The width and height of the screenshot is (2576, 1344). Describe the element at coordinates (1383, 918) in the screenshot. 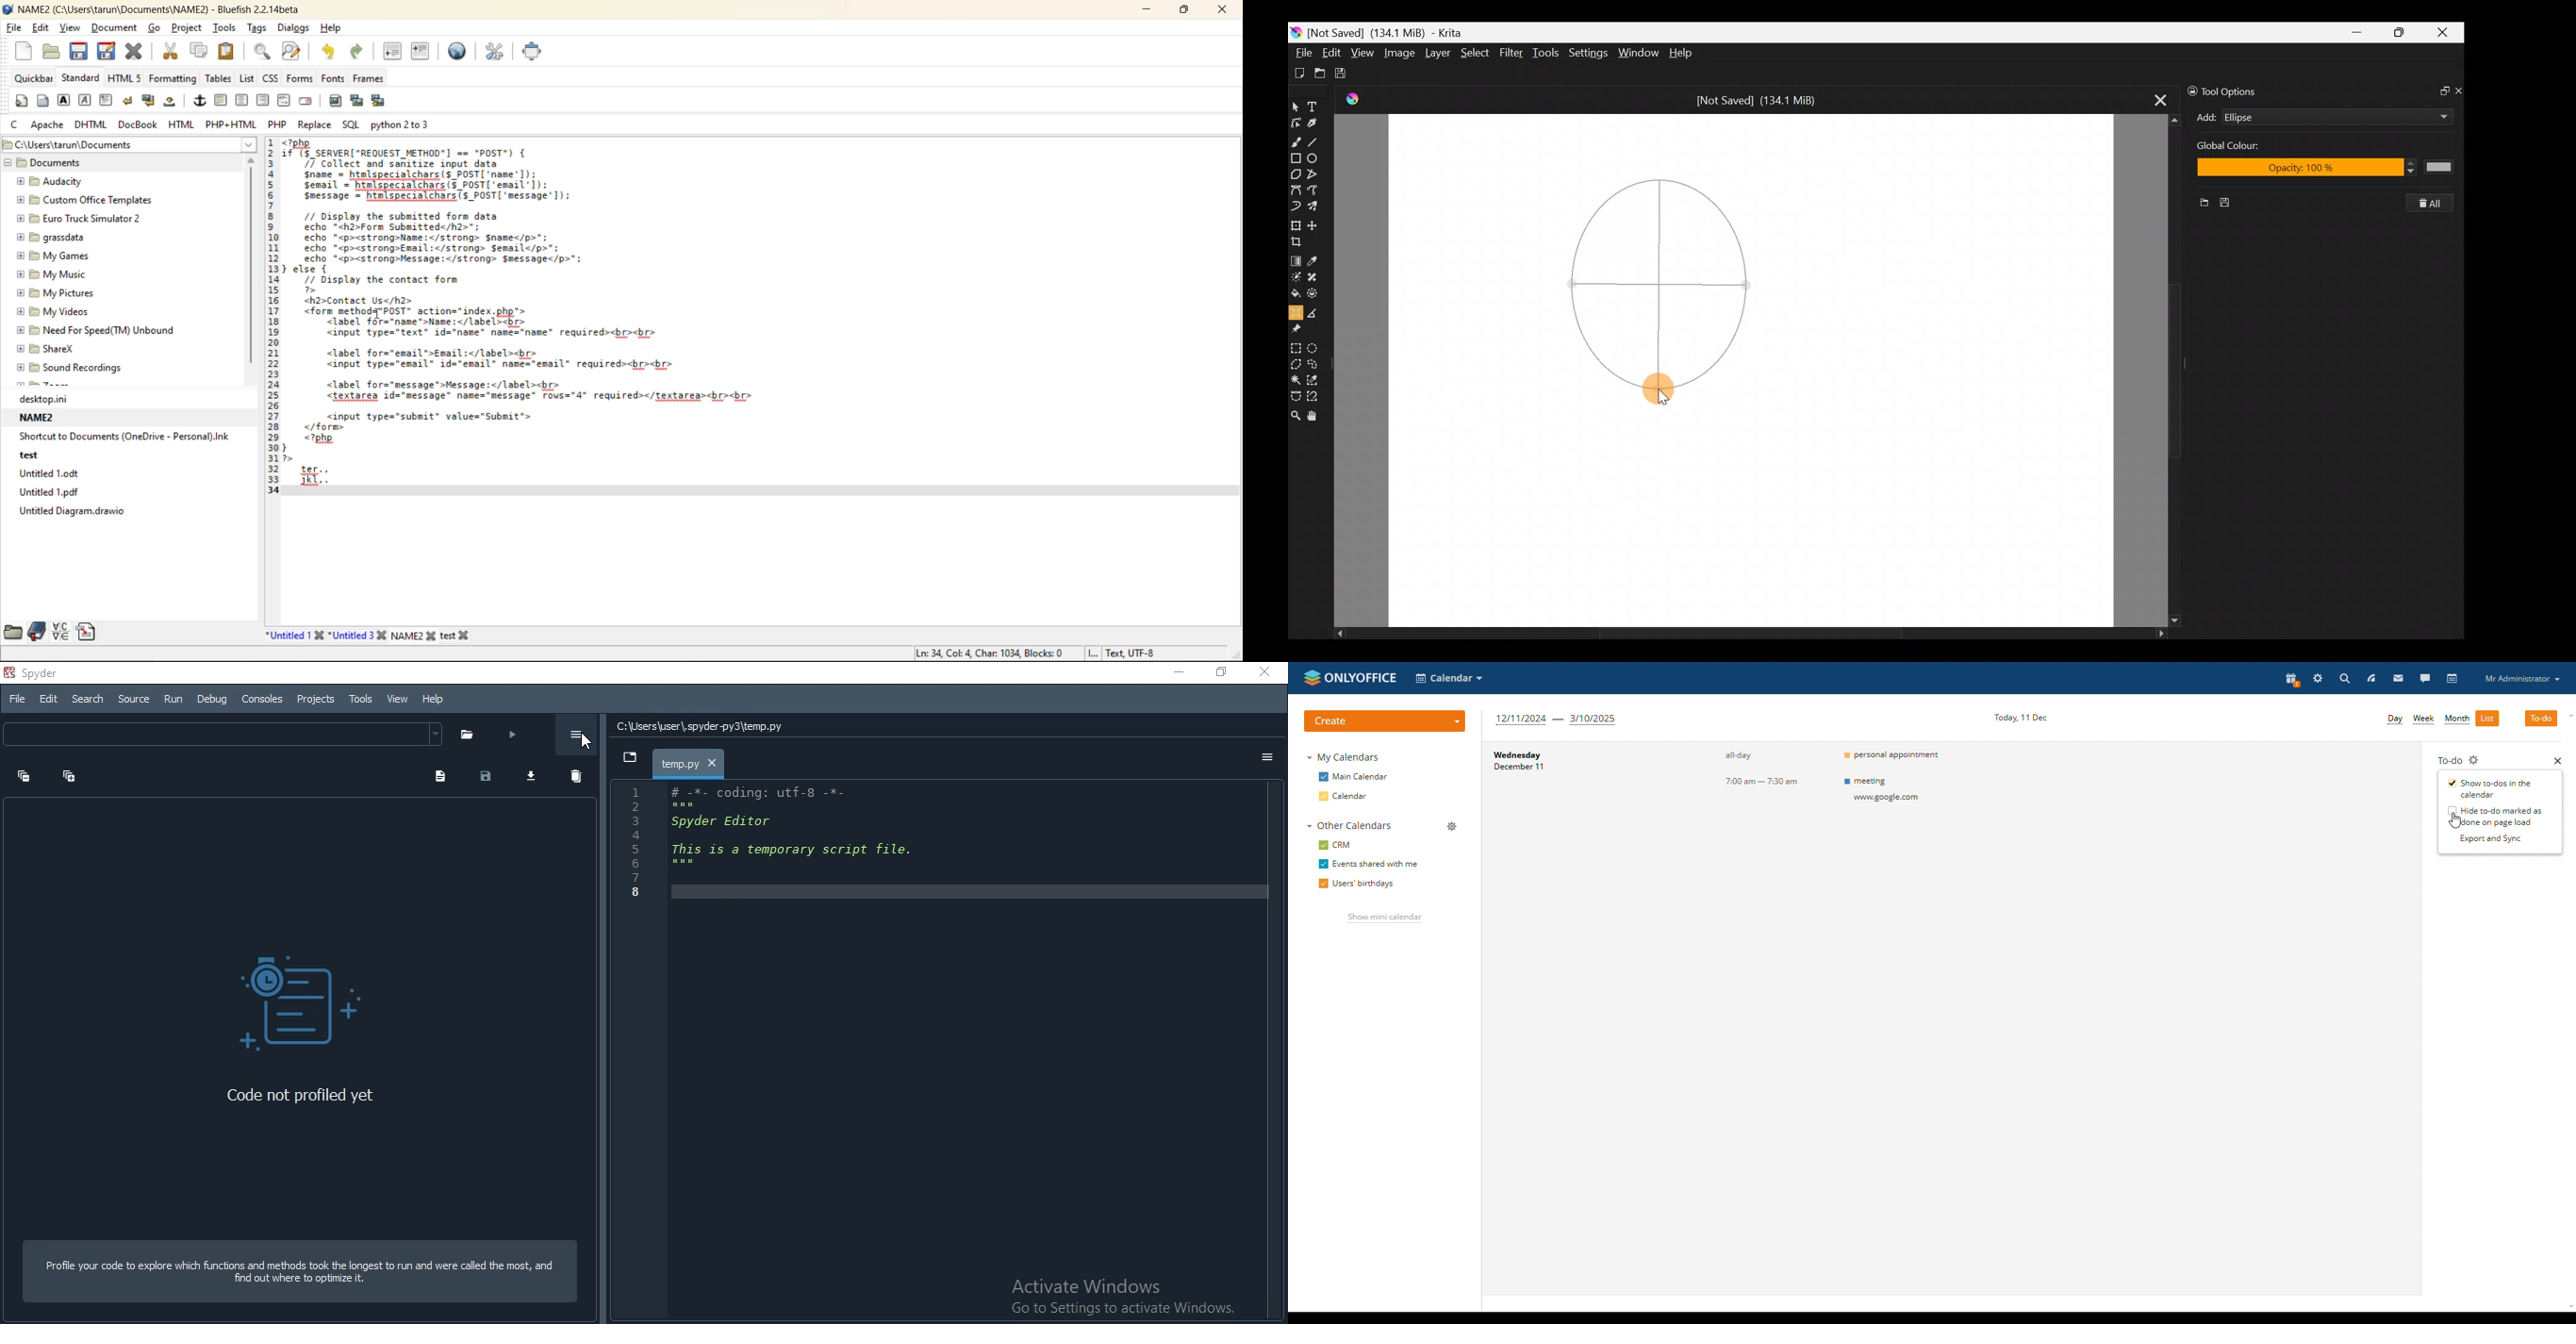

I see `show mini calendar` at that location.